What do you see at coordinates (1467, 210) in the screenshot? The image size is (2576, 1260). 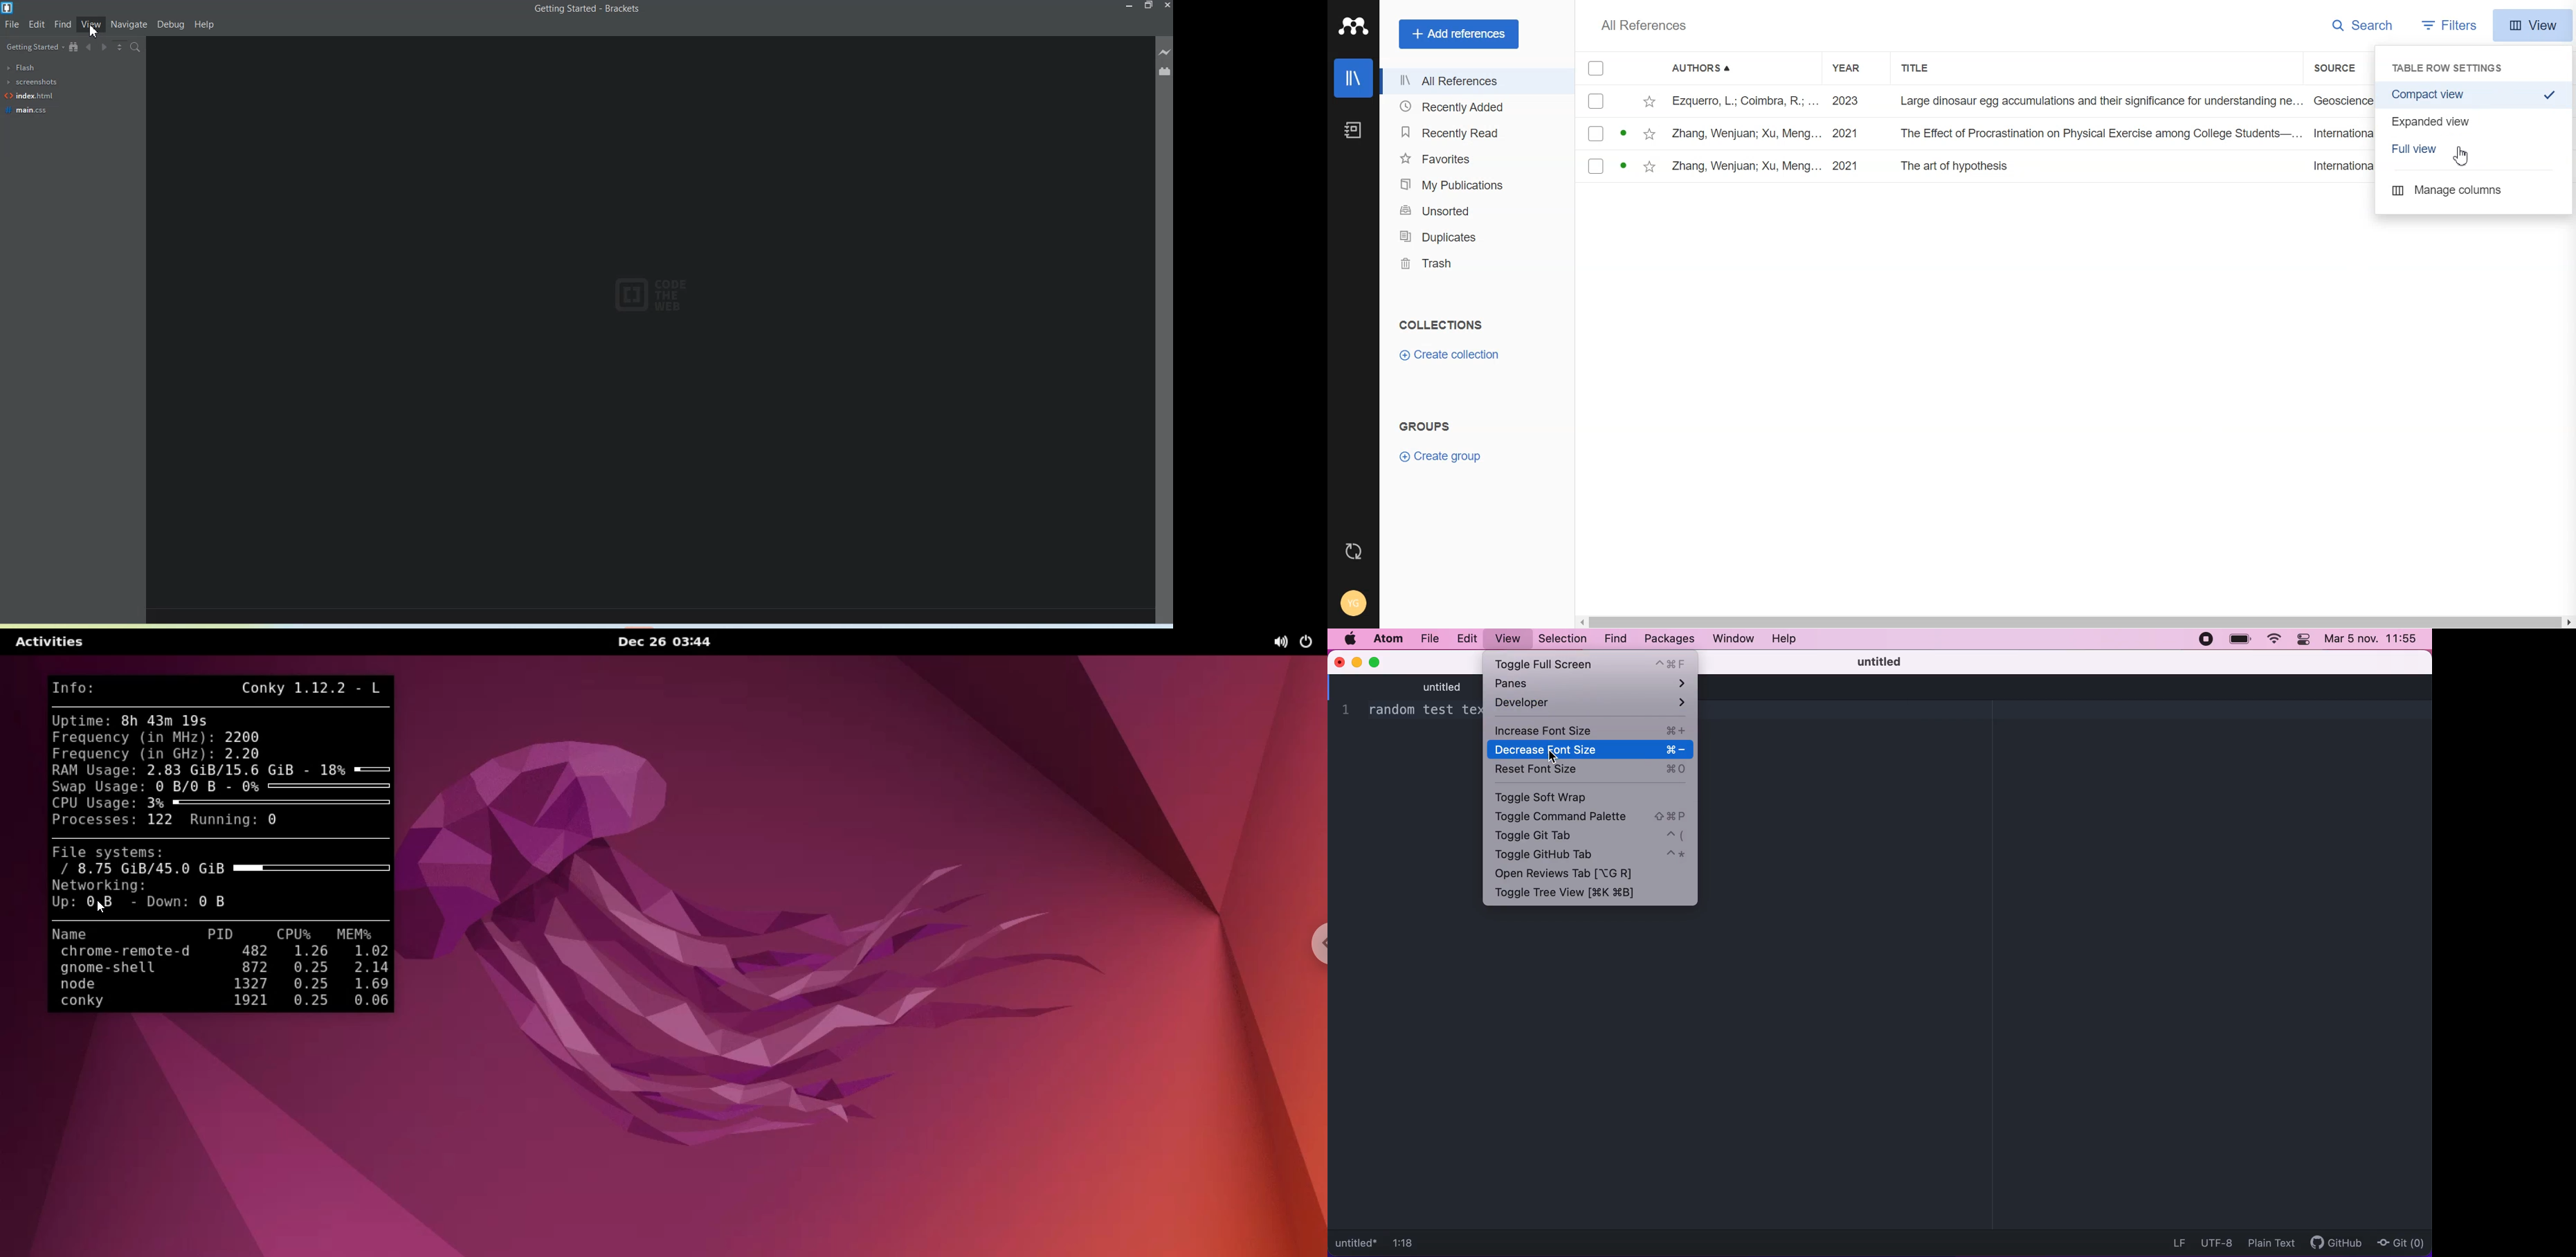 I see `Unsorted` at bounding box center [1467, 210].